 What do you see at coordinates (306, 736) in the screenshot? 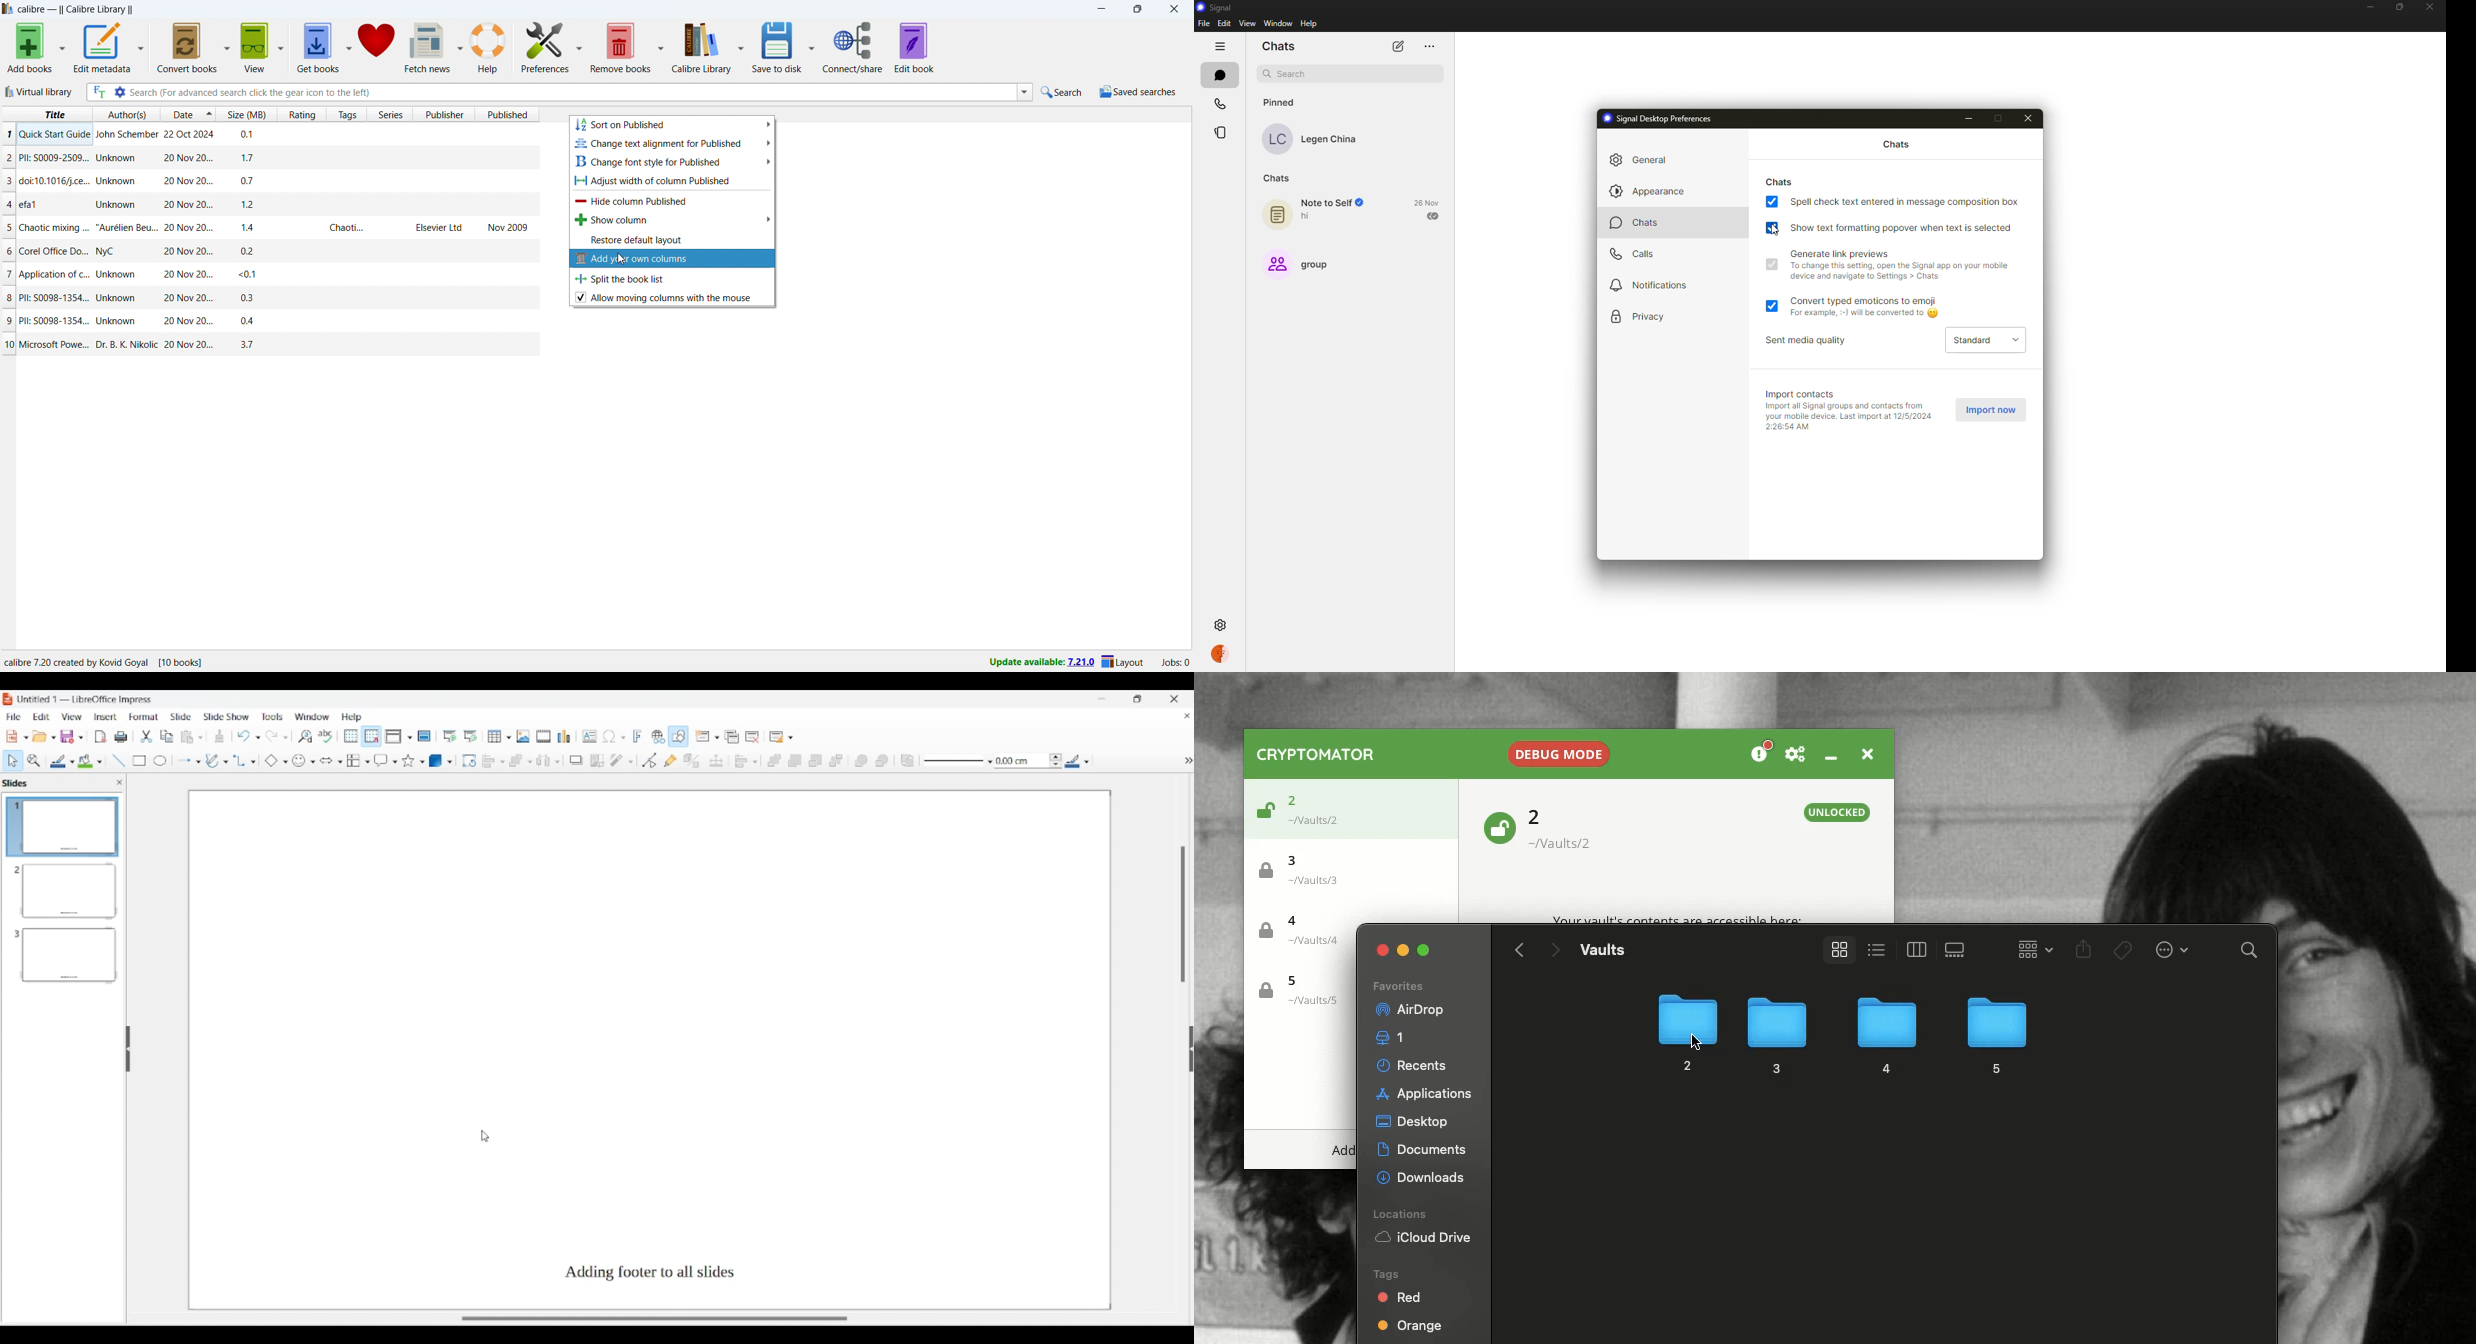
I see `Find and replace` at bounding box center [306, 736].